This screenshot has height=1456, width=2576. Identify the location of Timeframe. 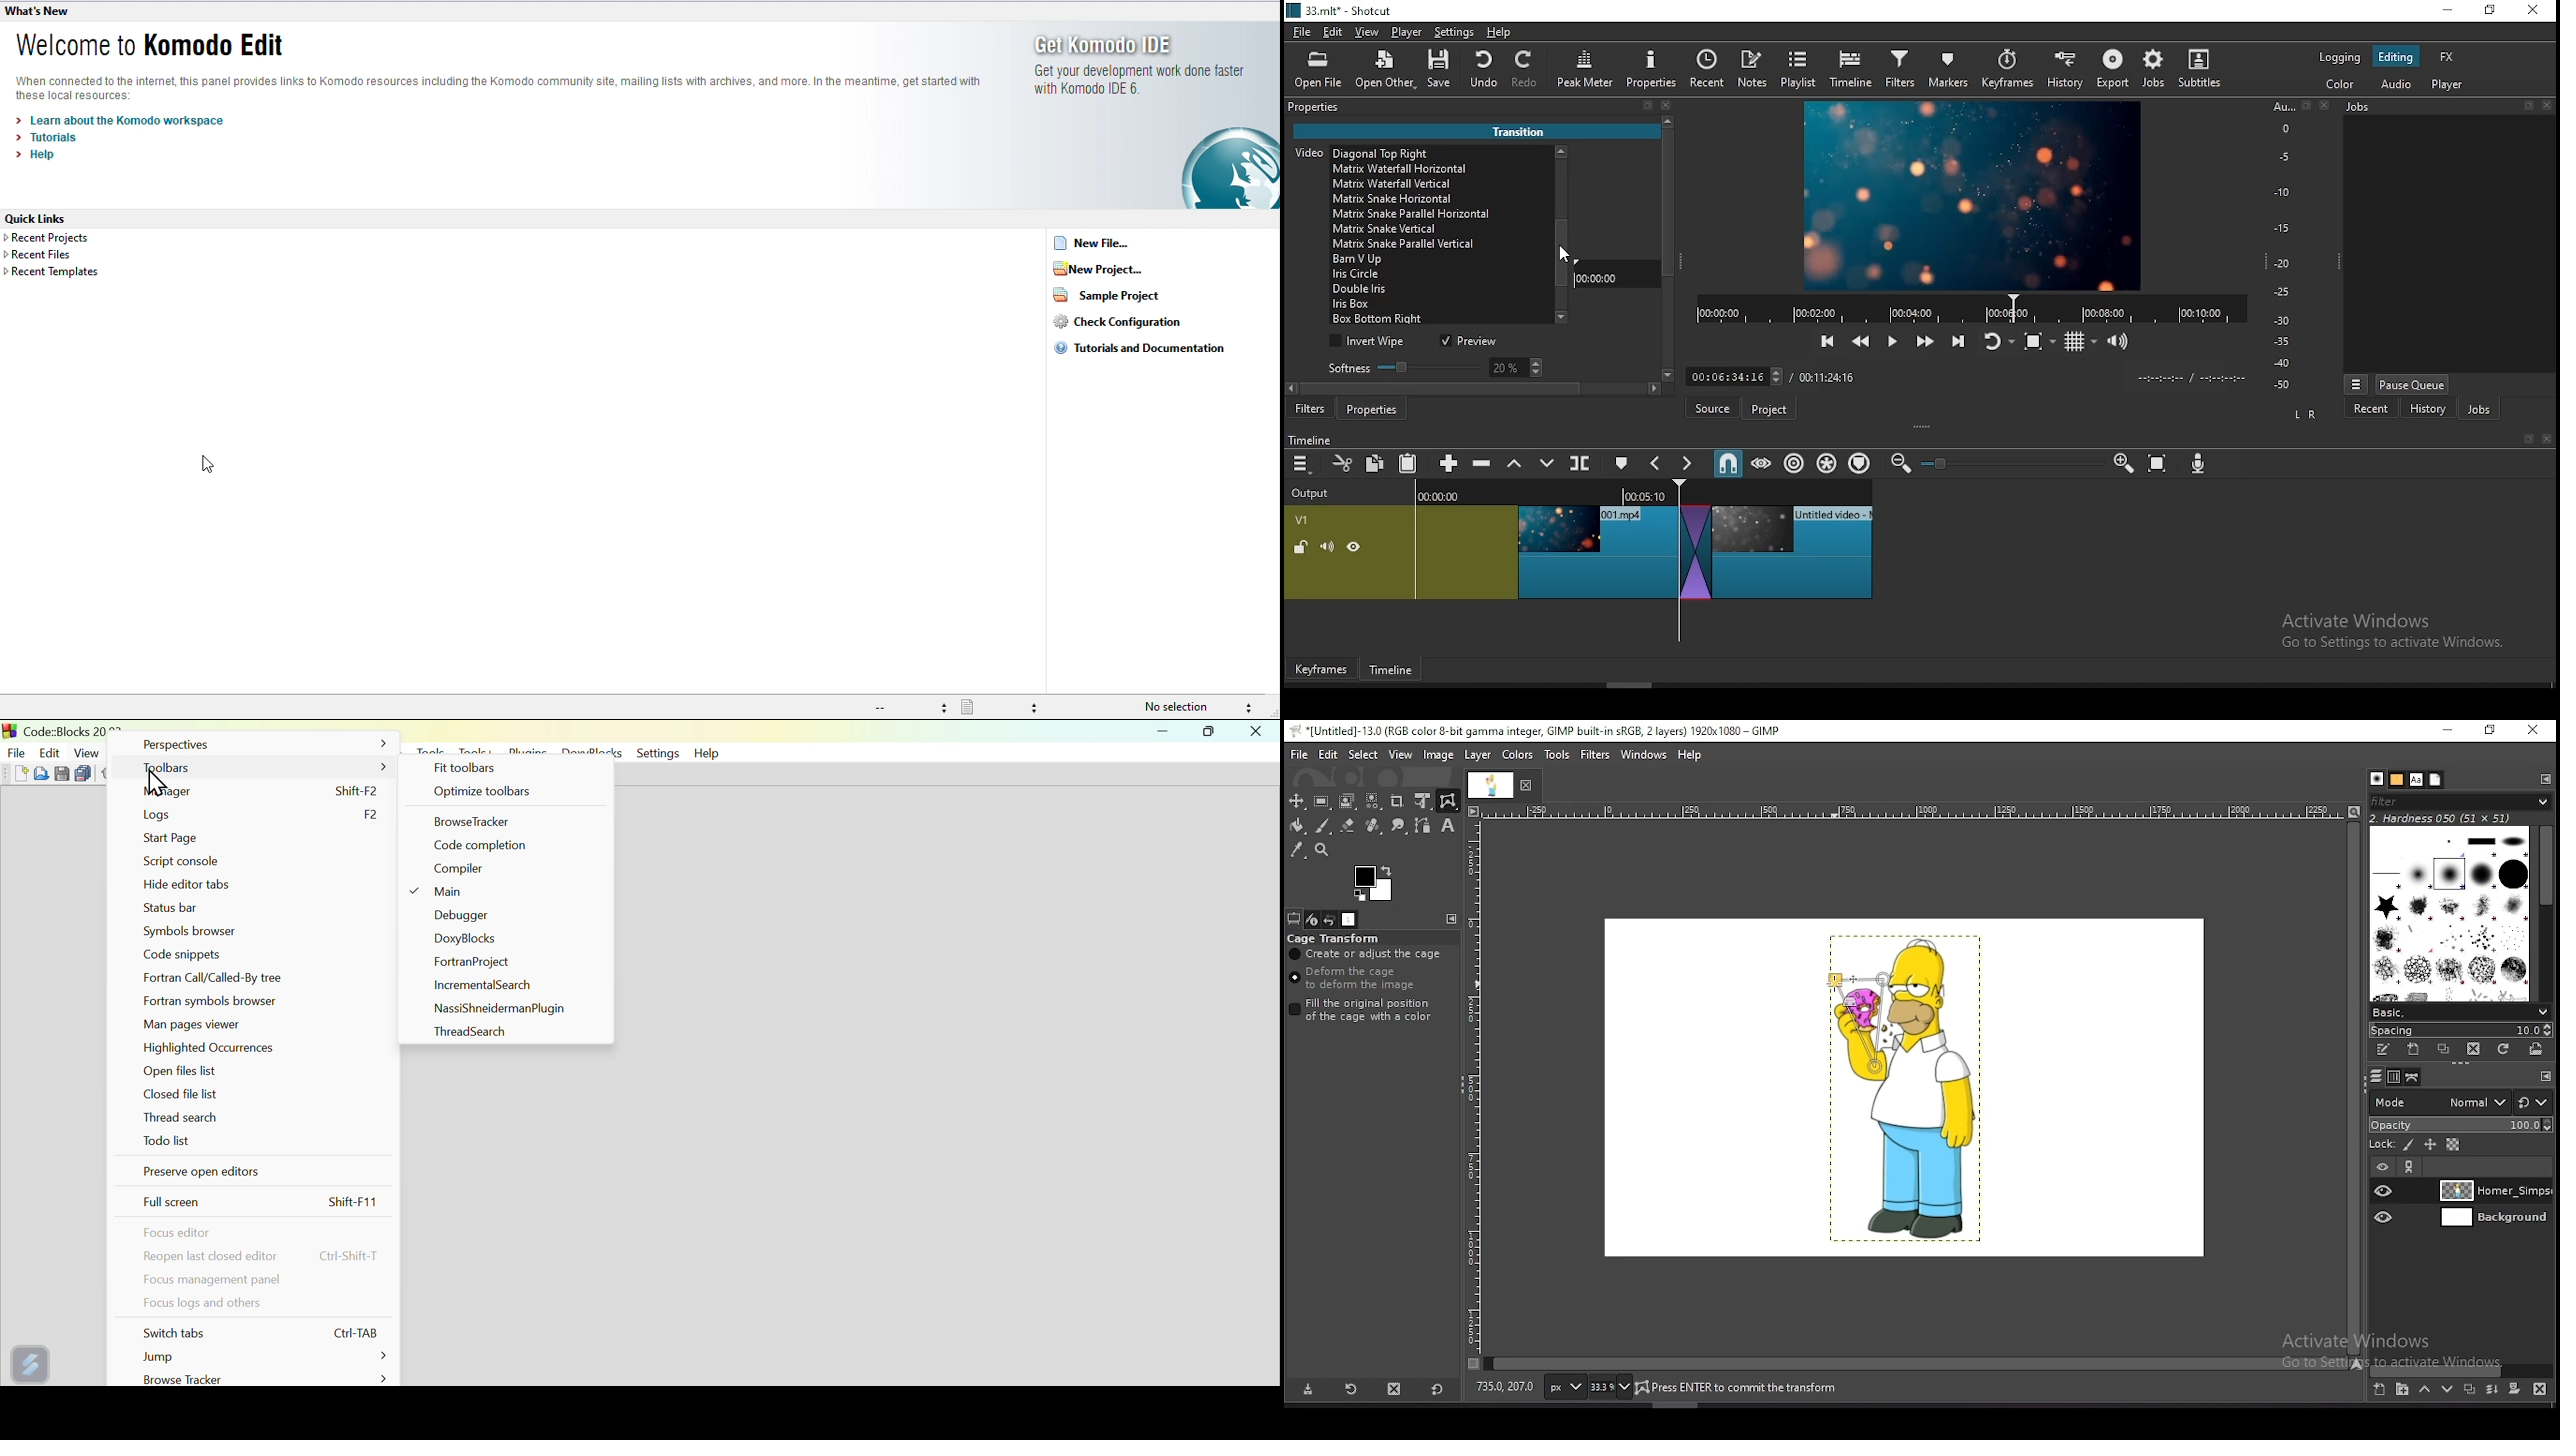
(1396, 672).